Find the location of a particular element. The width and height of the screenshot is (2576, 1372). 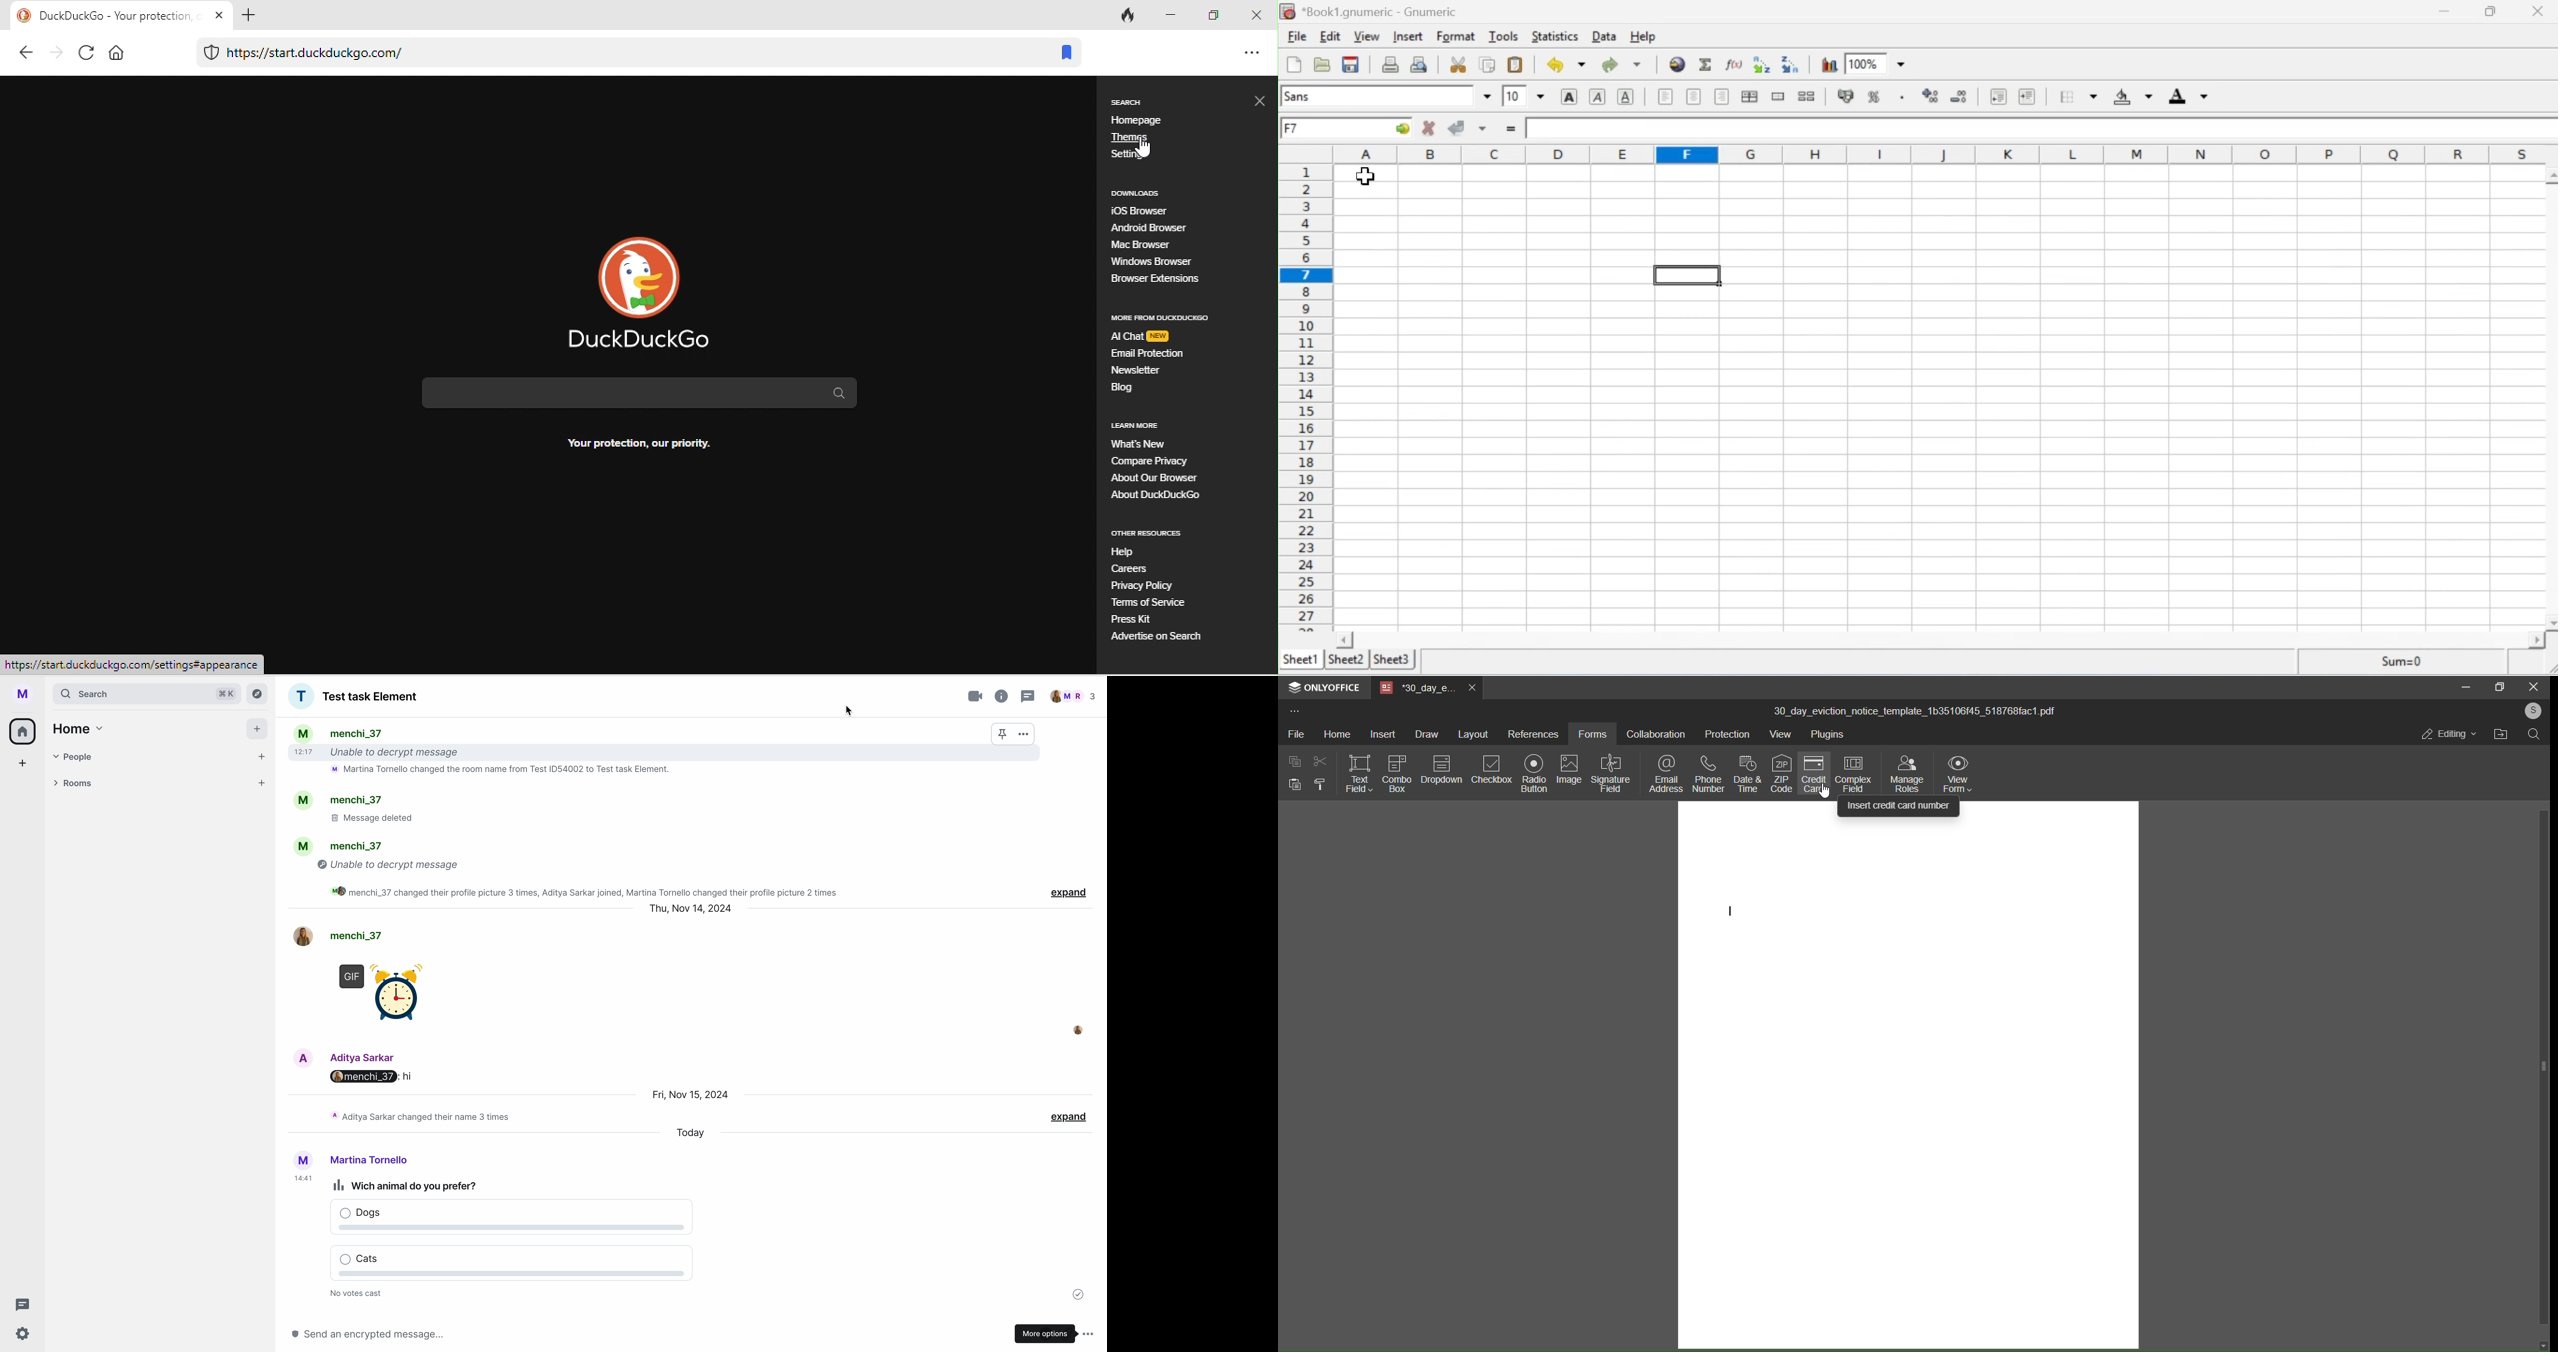

search is located at coordinates (2535, 735).